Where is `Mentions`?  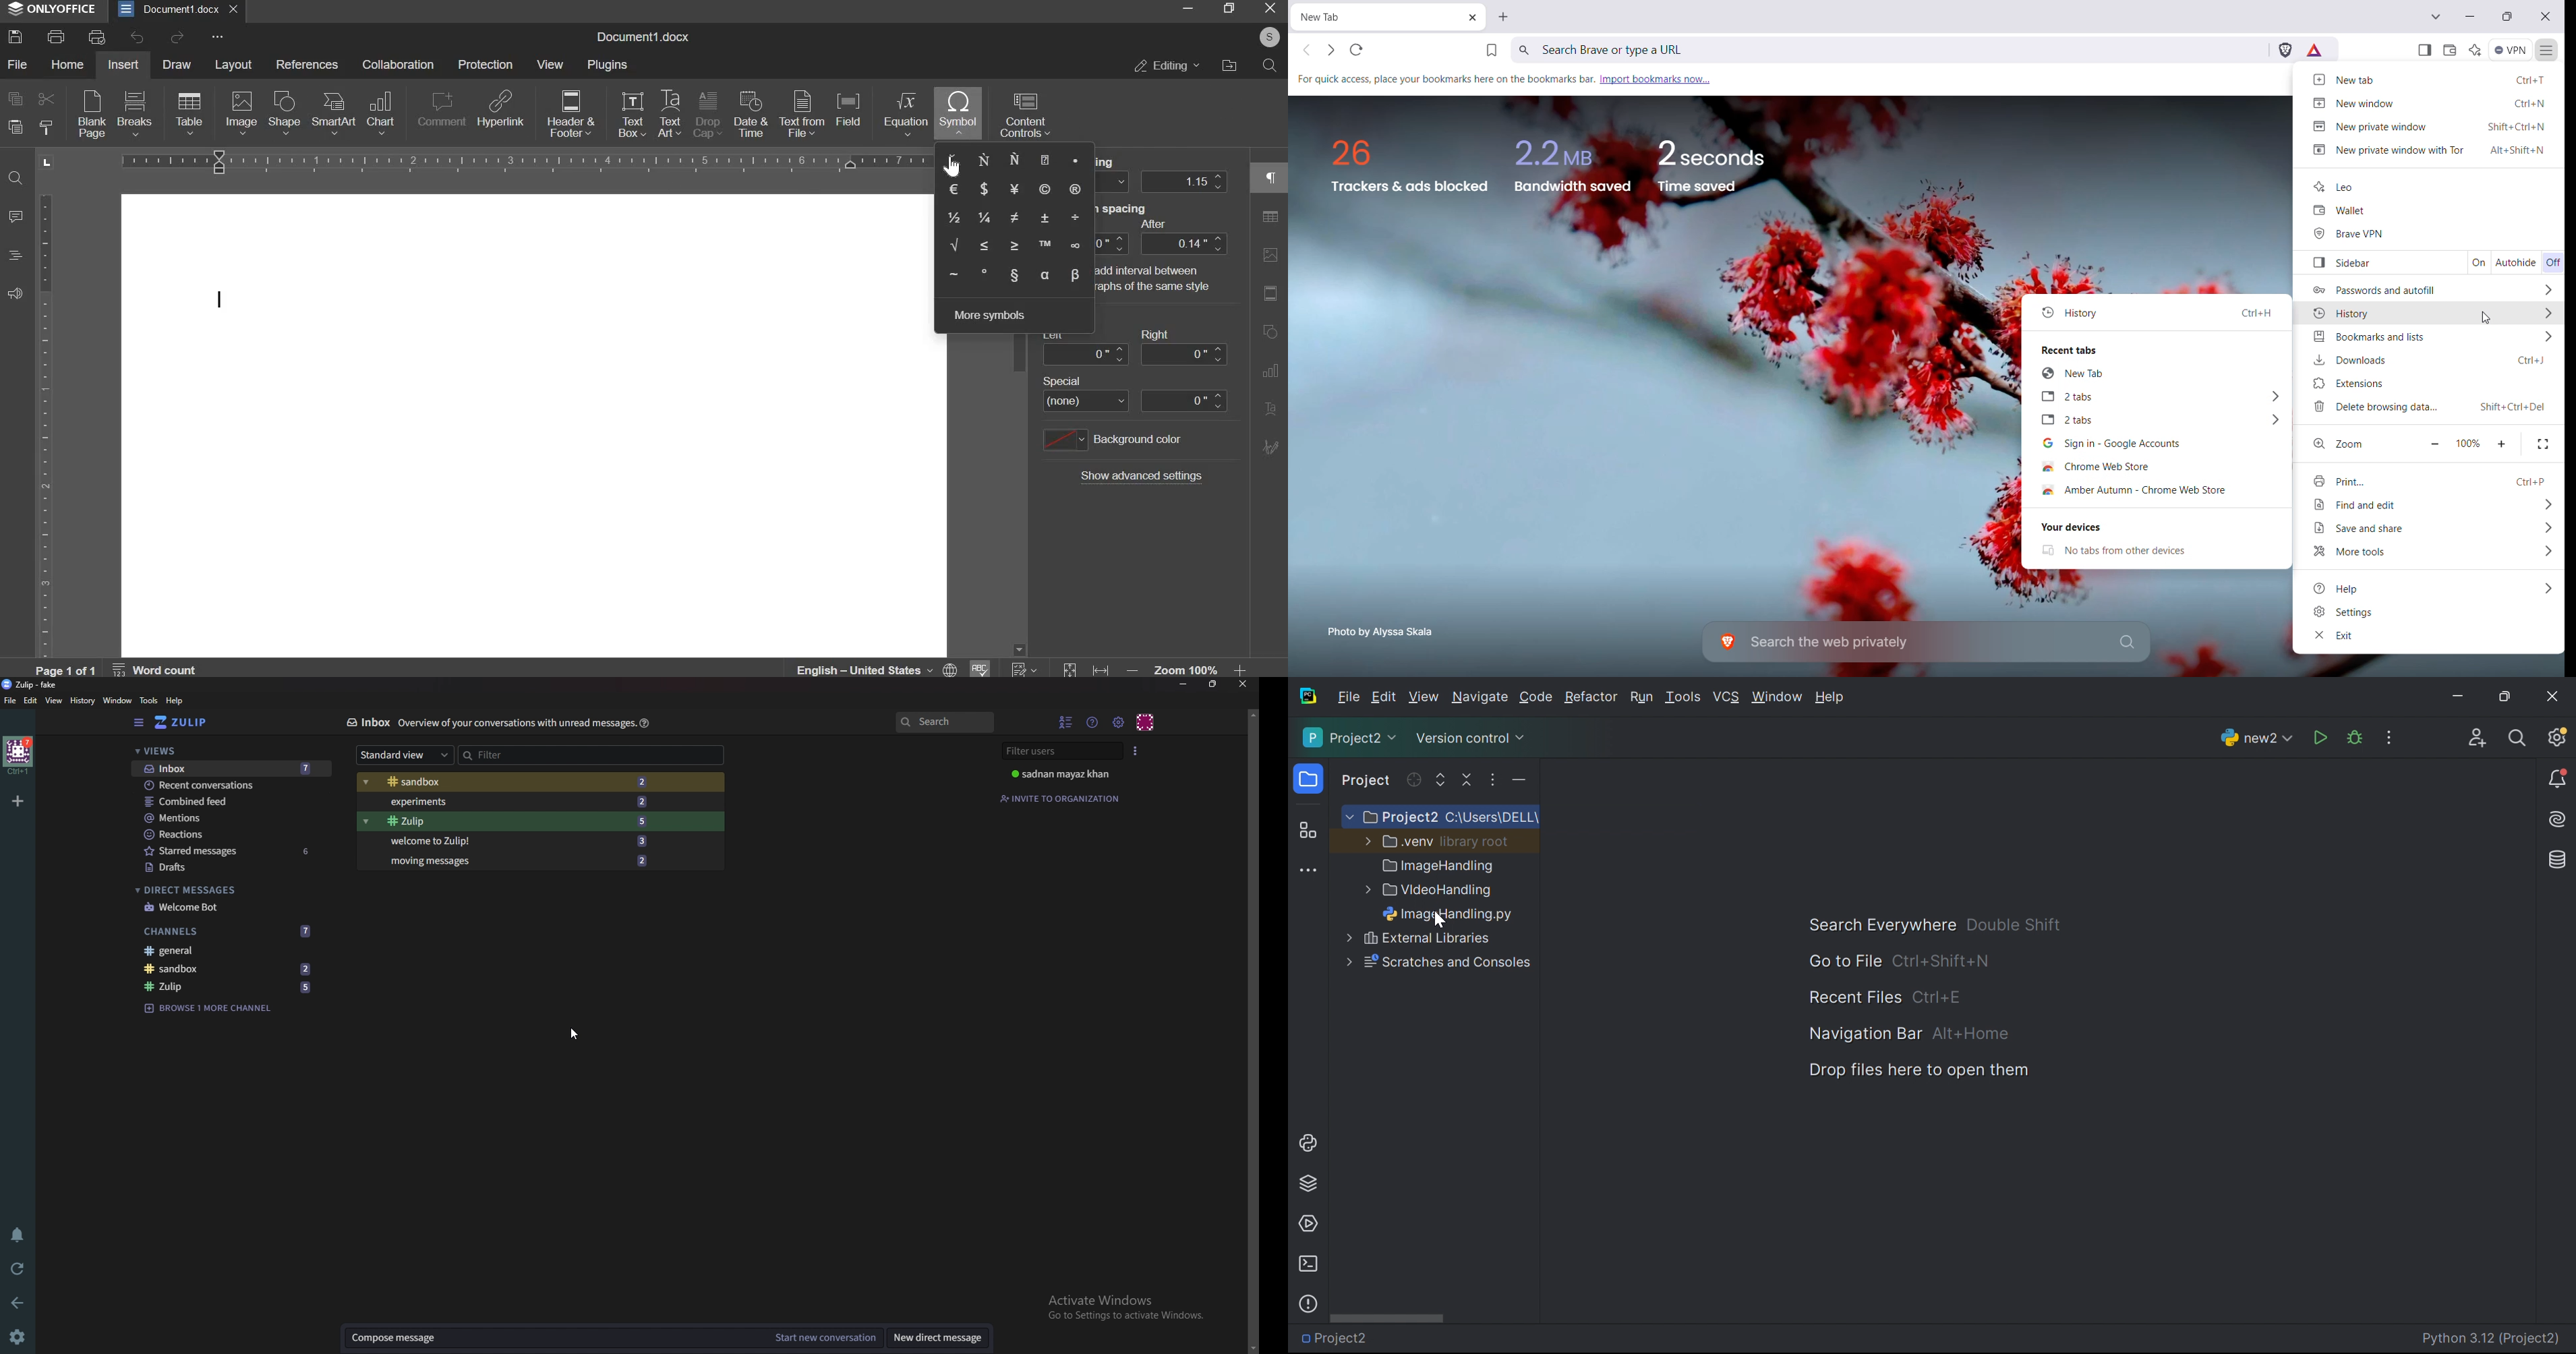
Mentions is located at coordinates (230, 818).